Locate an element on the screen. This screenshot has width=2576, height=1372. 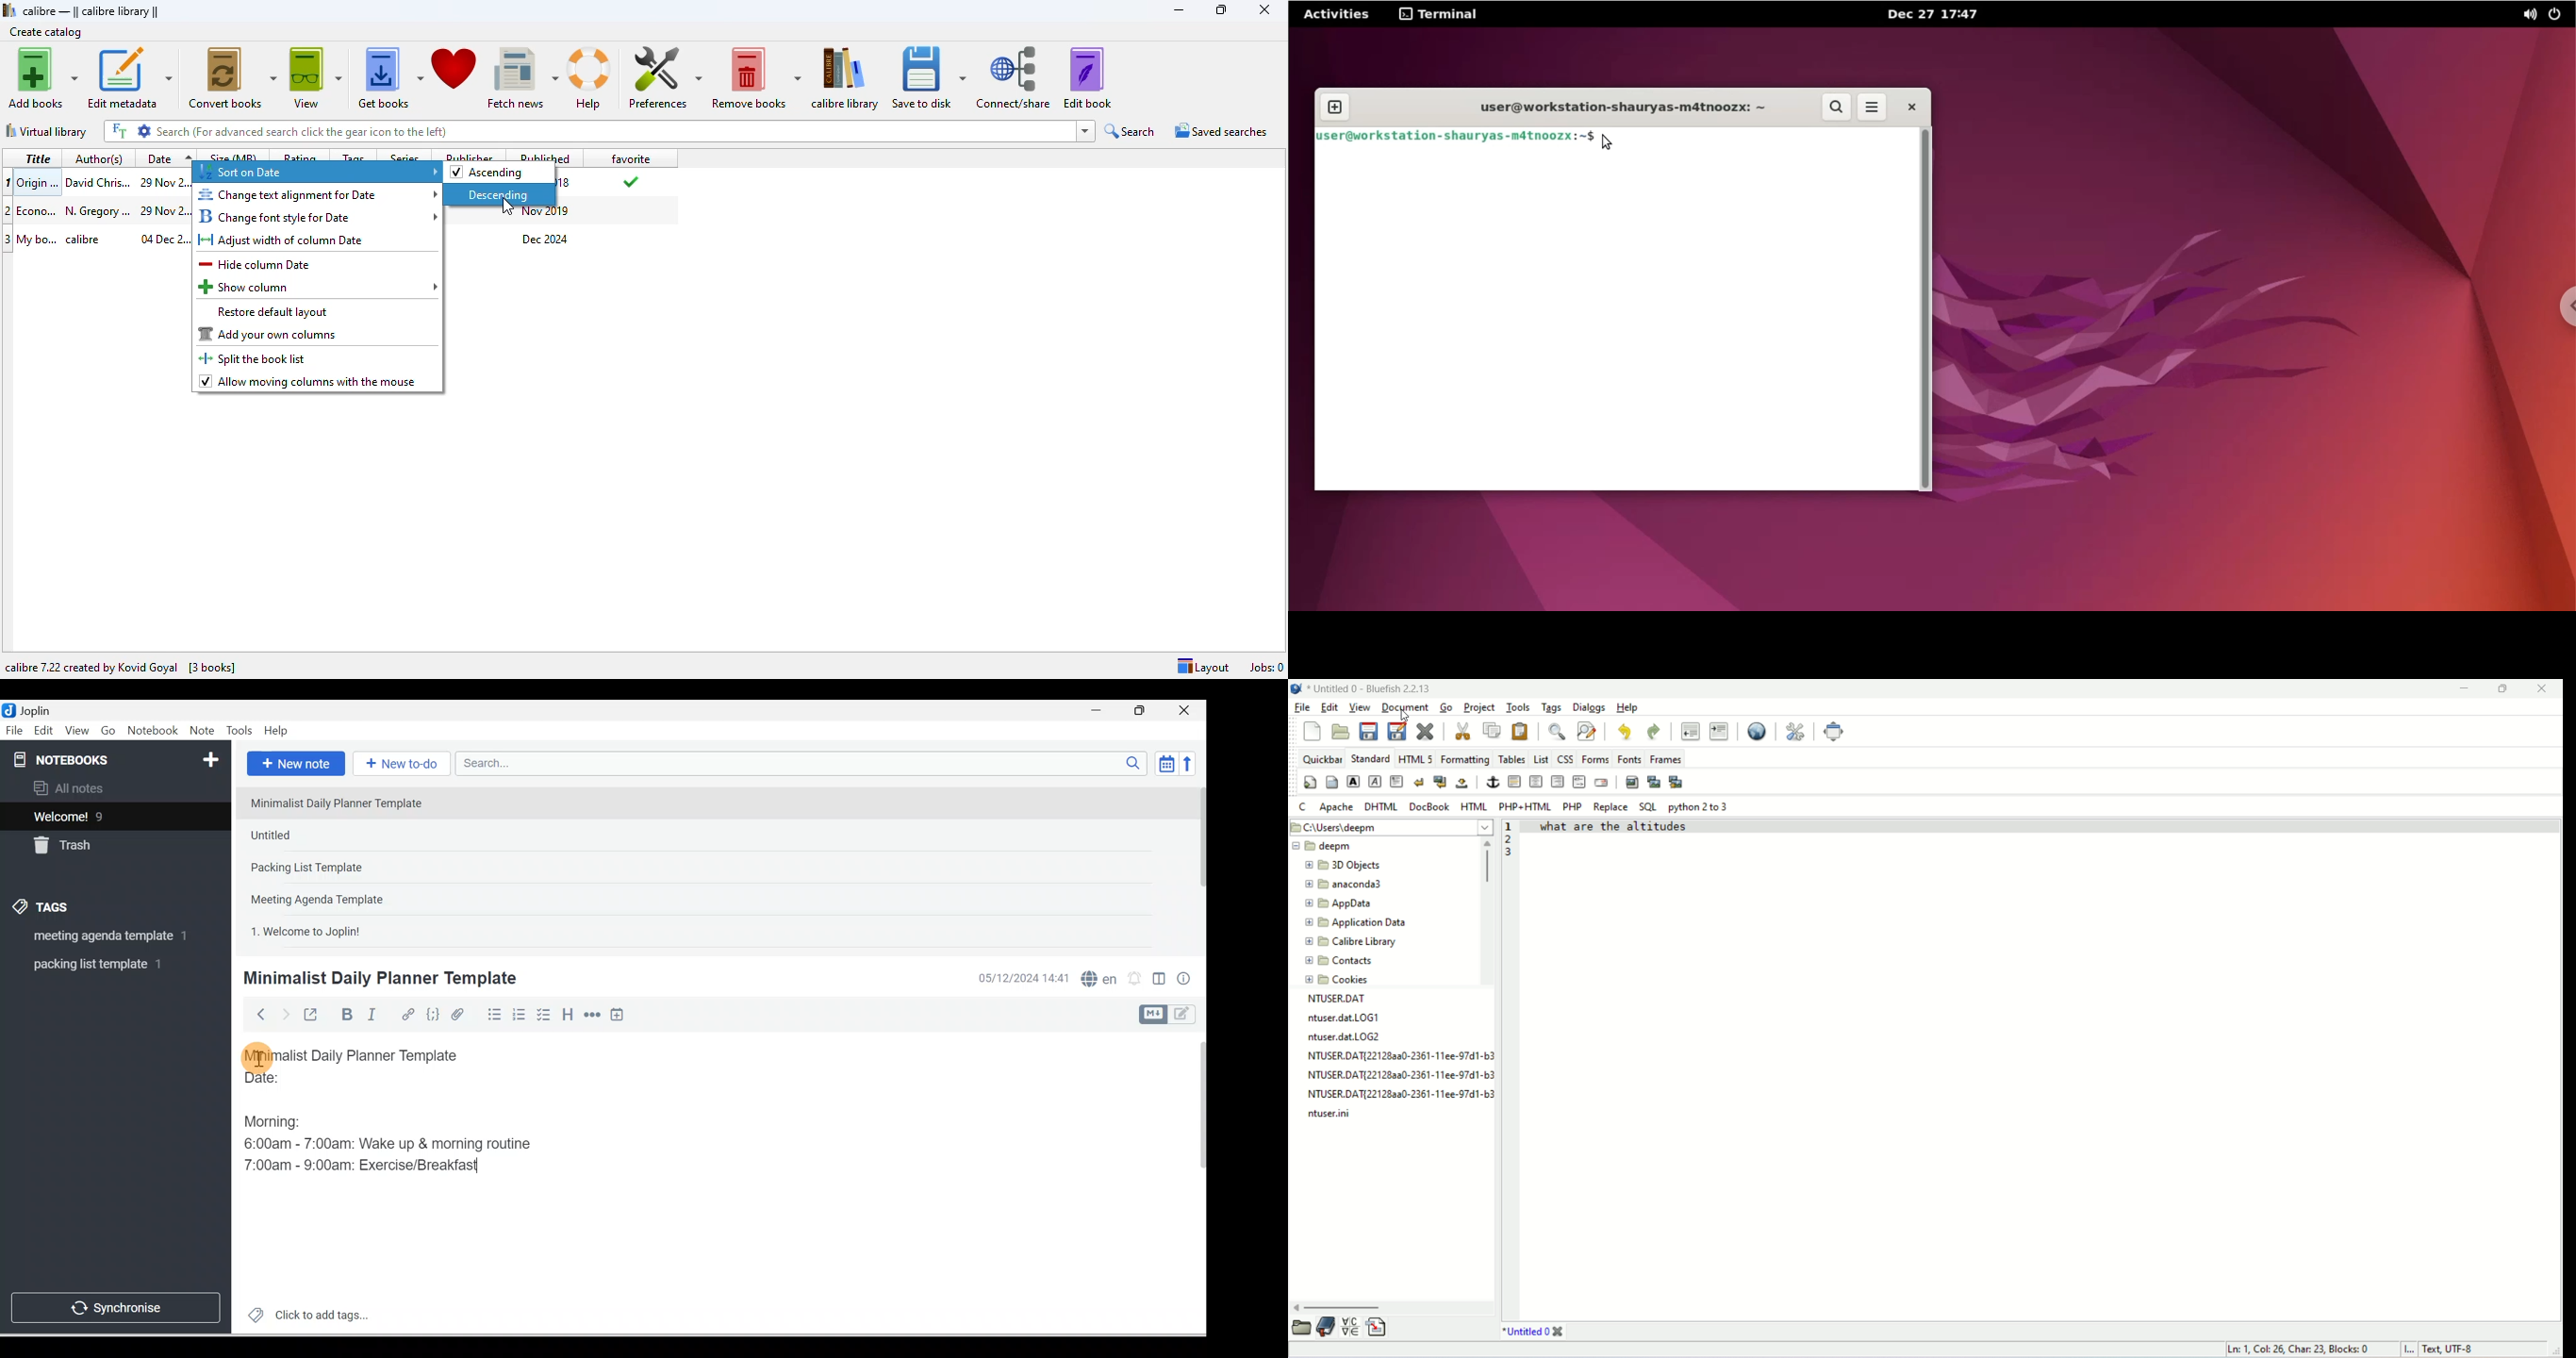
Insert time is located at coordinates (617, 1015).